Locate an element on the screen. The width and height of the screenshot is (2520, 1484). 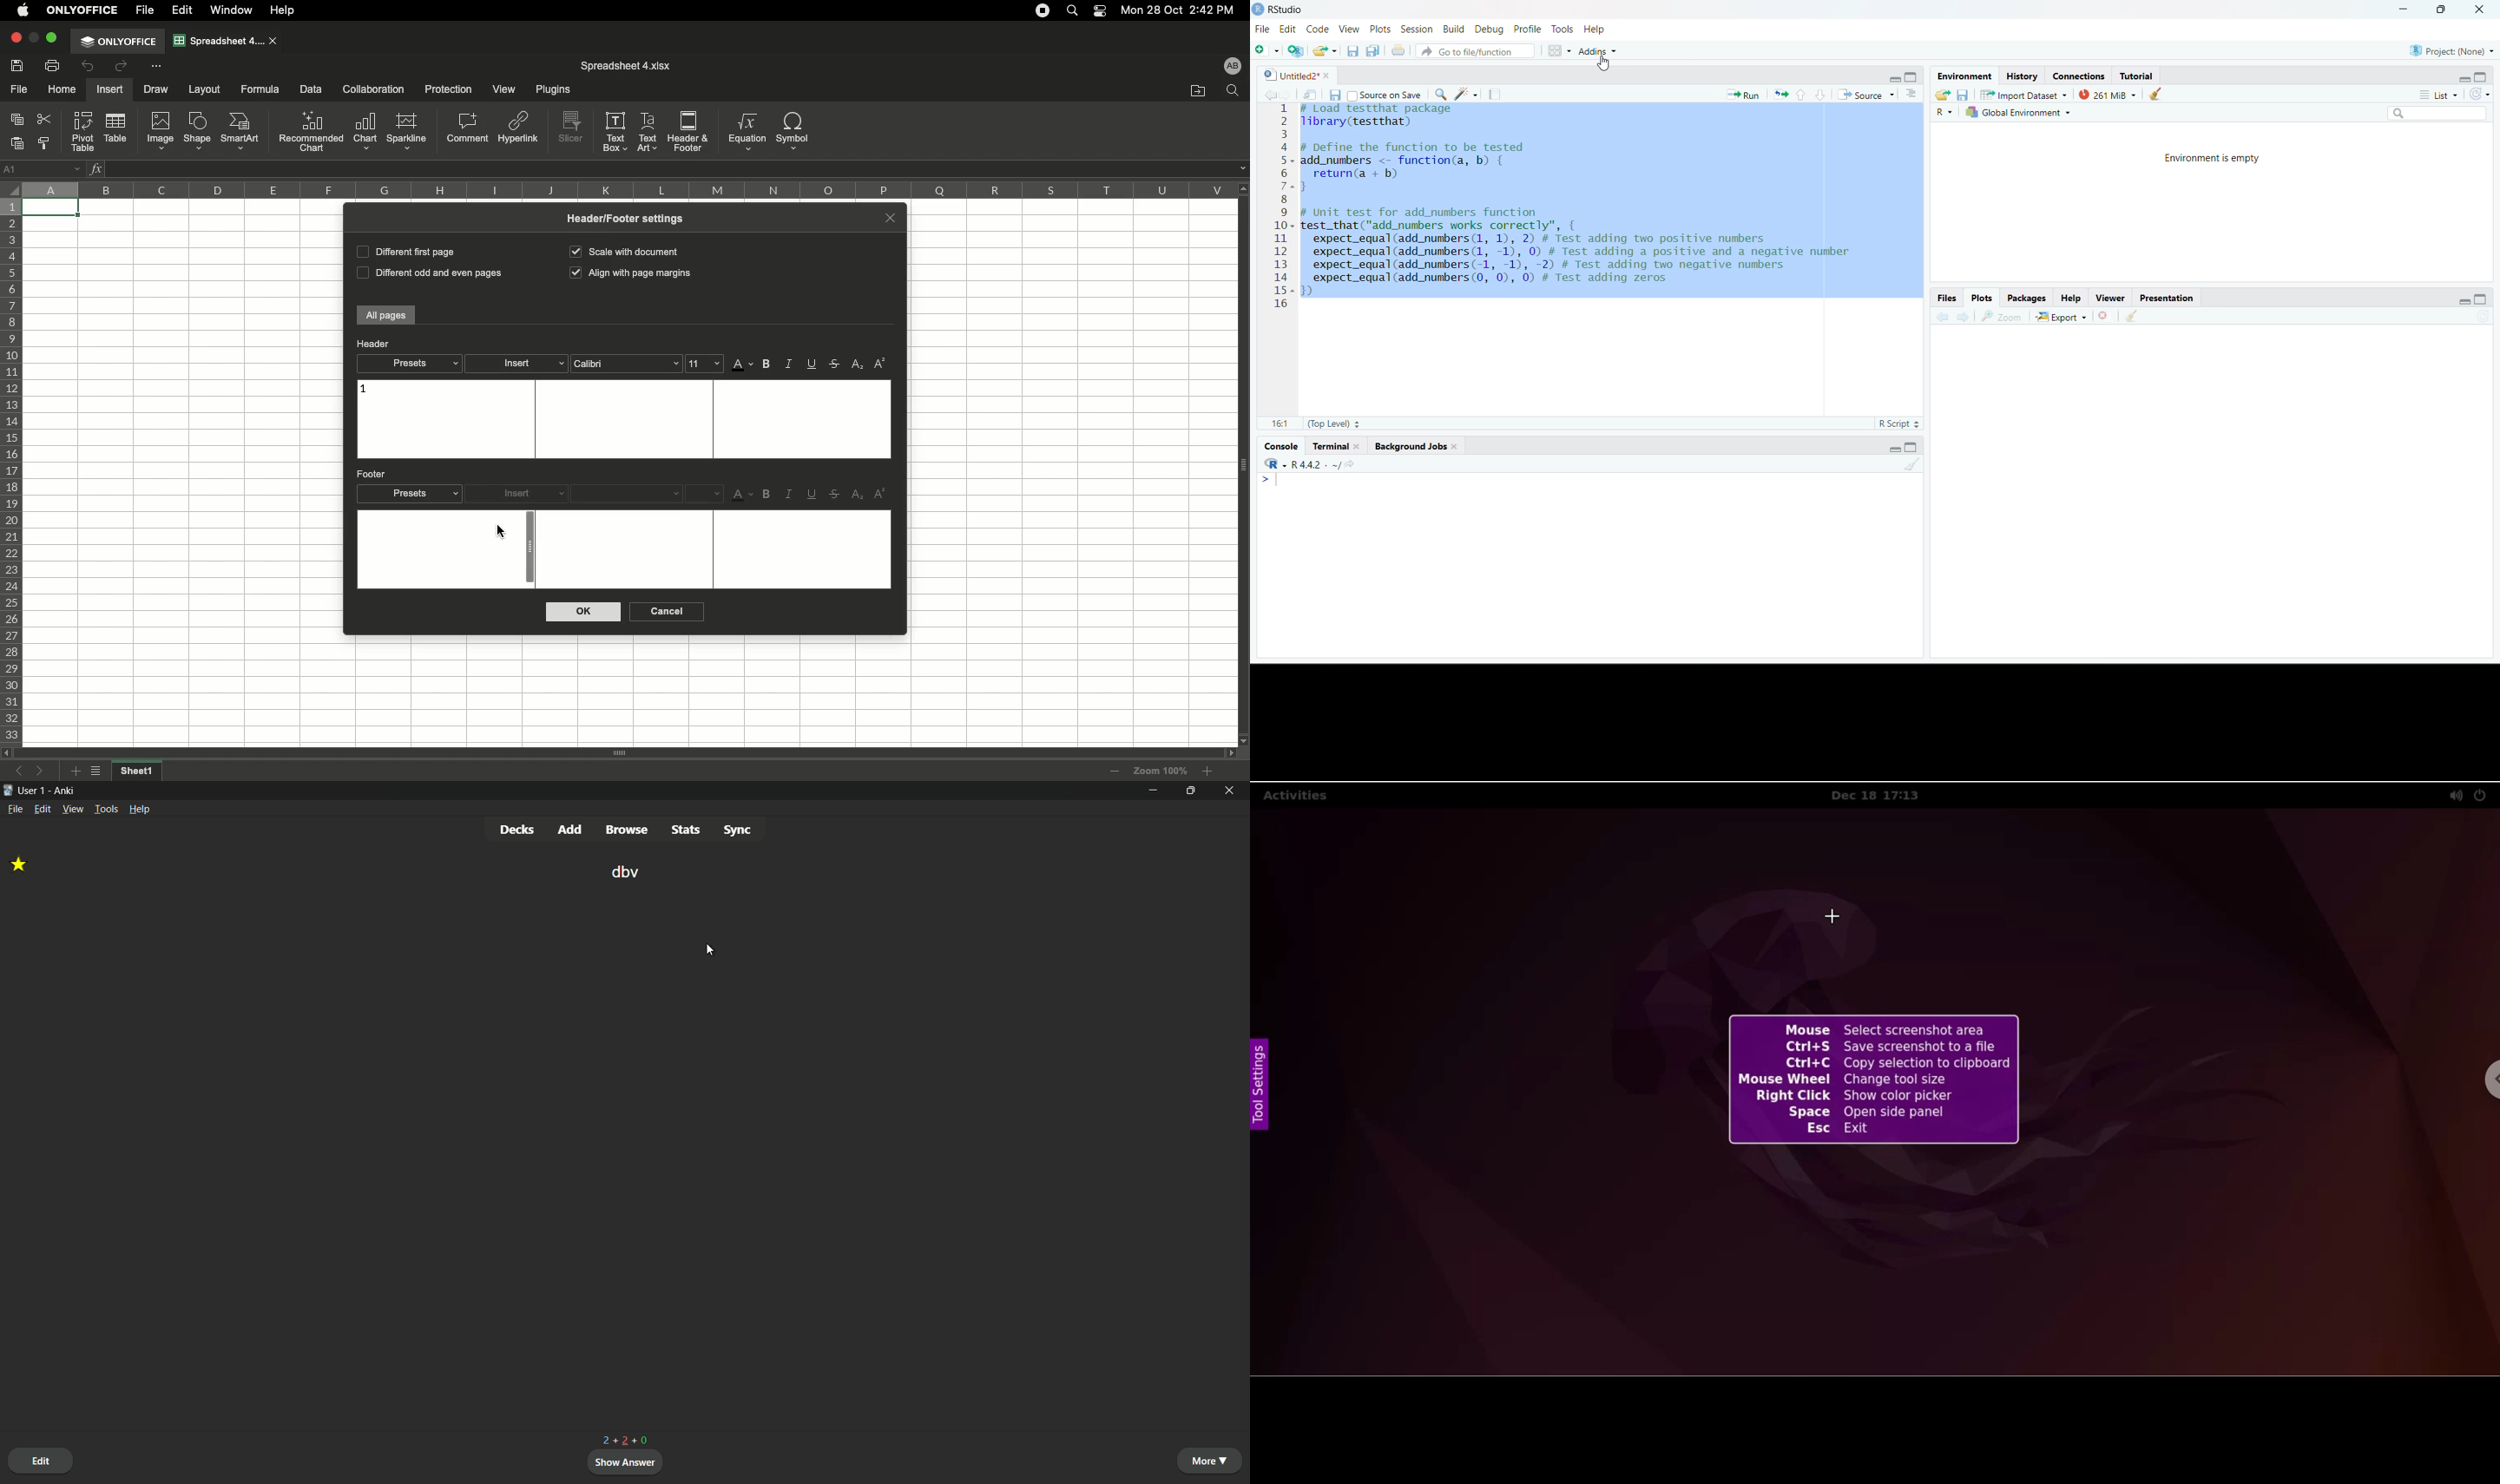
(Top Level) is located at coordinates (1324, 424).